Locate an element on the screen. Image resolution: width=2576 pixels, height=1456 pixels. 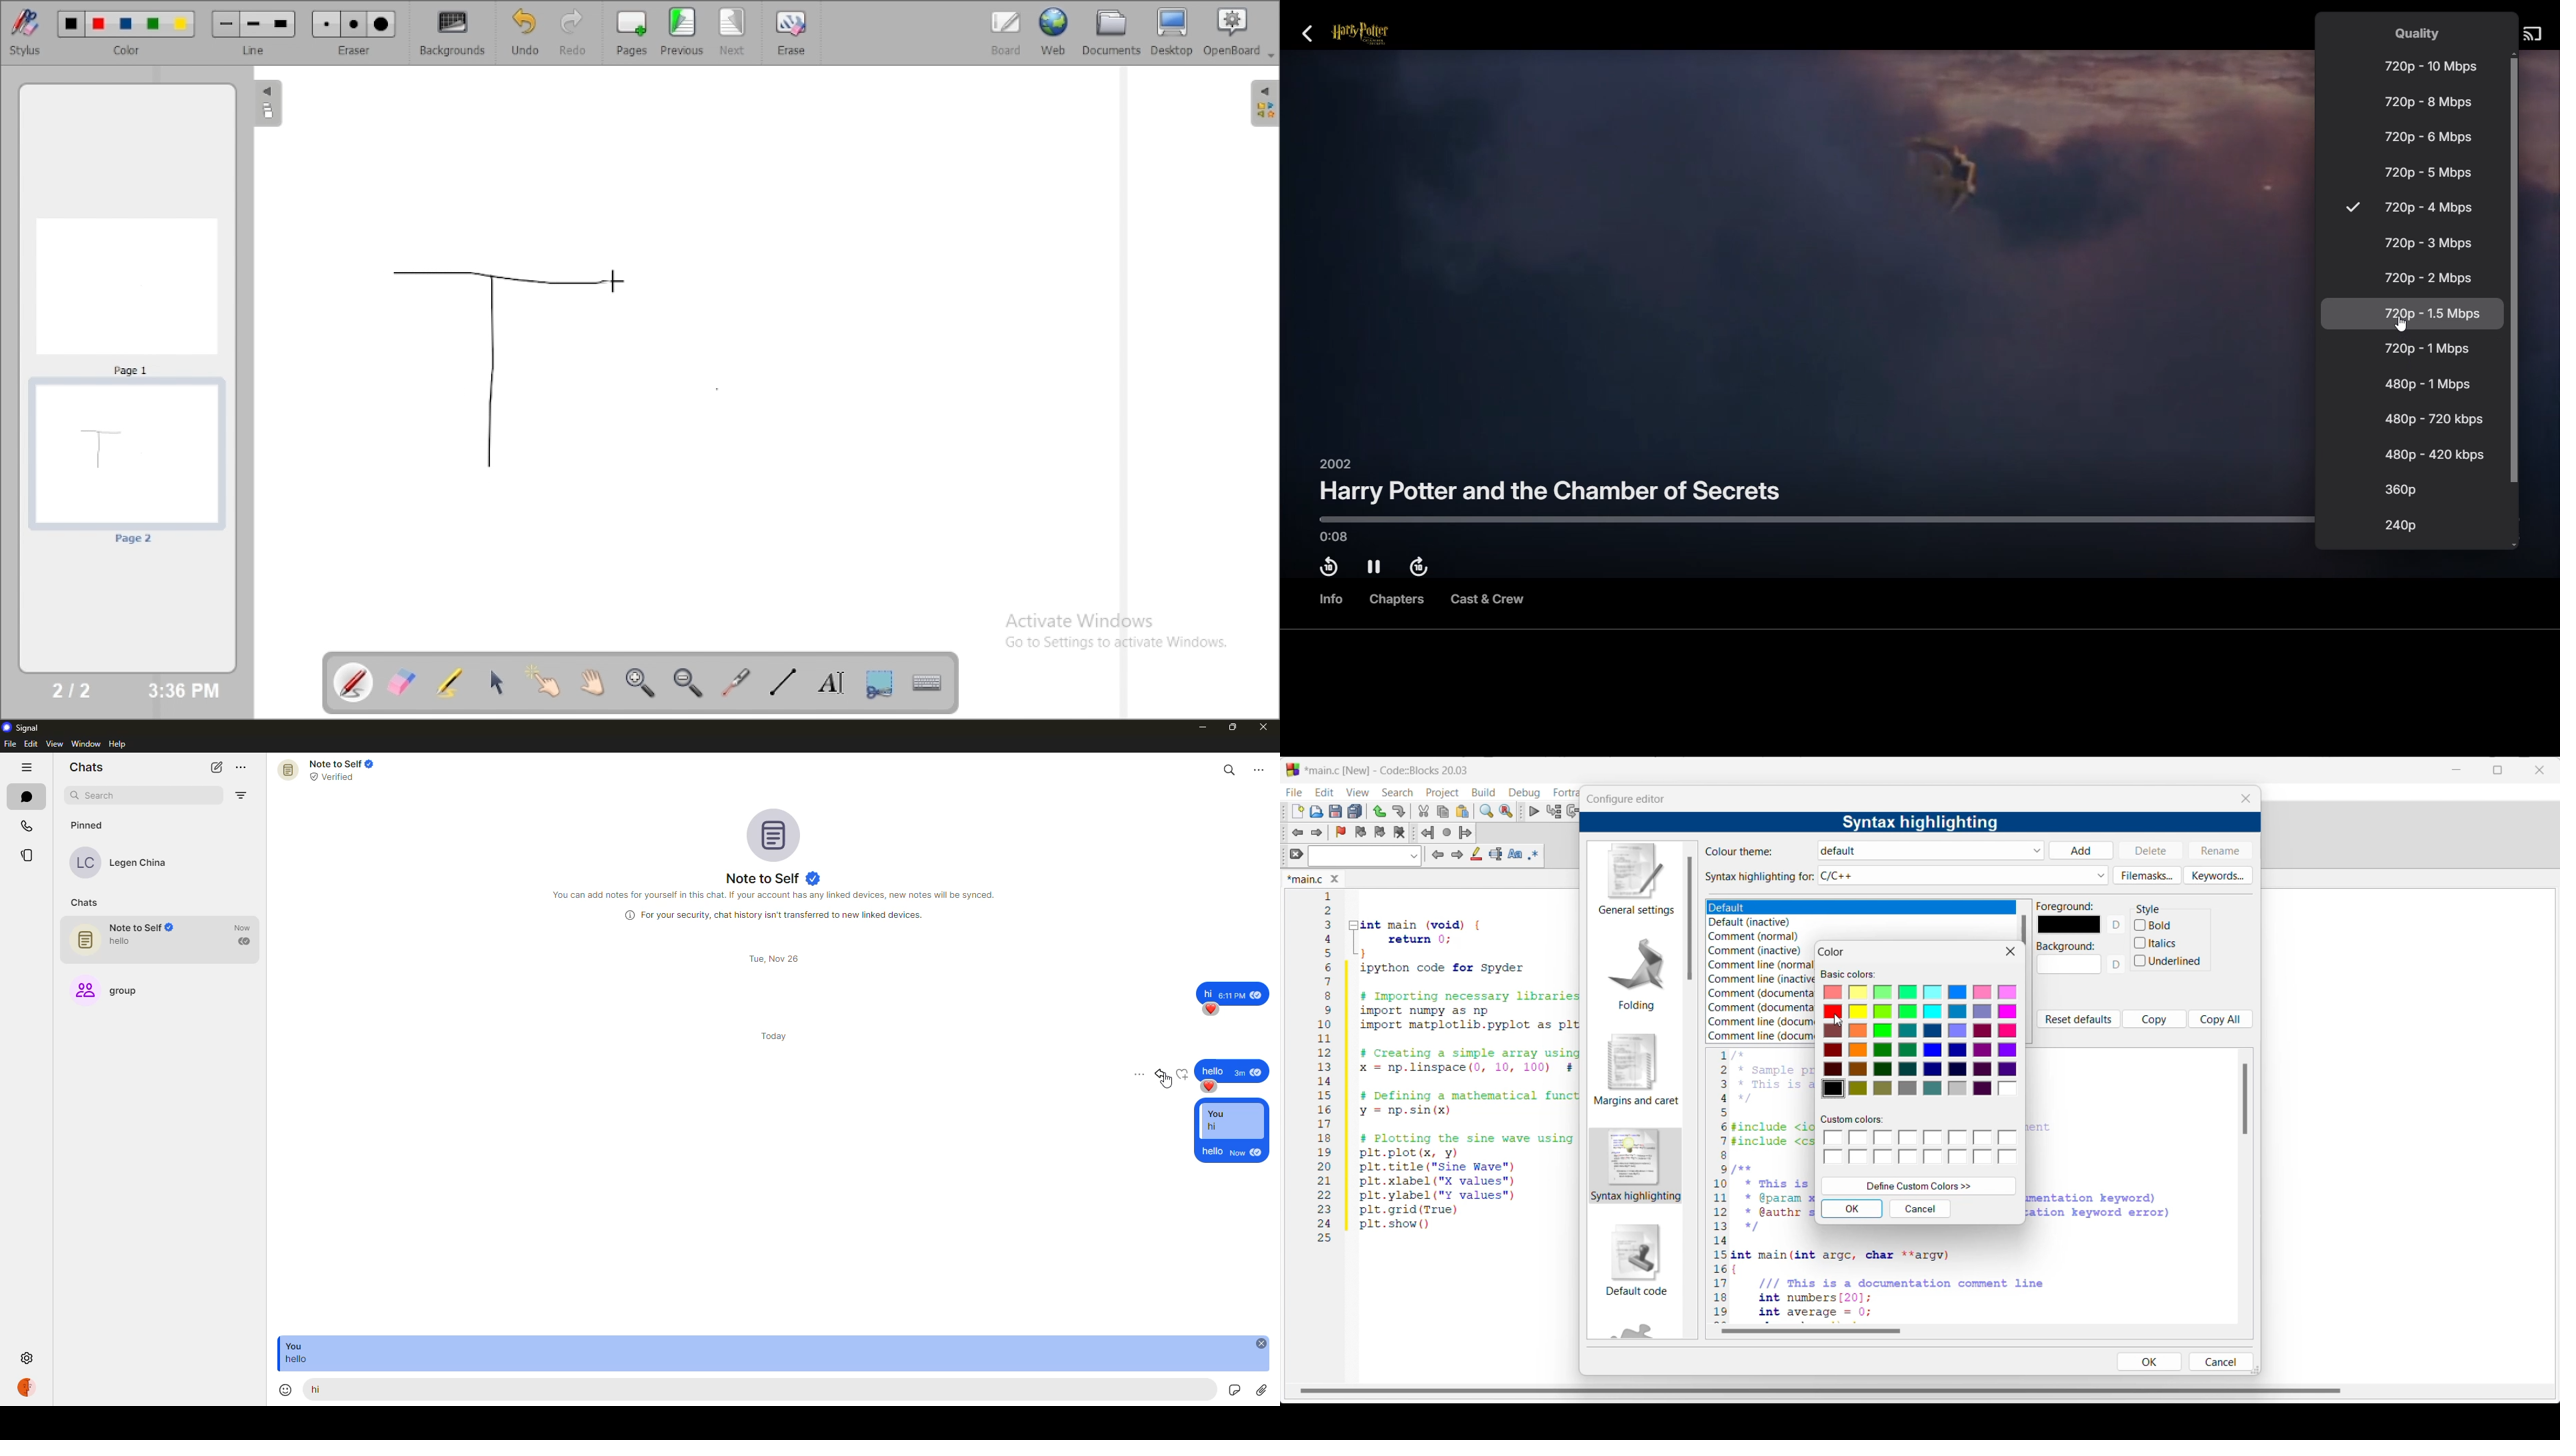
Replace is located at coordinates (1506, 811).